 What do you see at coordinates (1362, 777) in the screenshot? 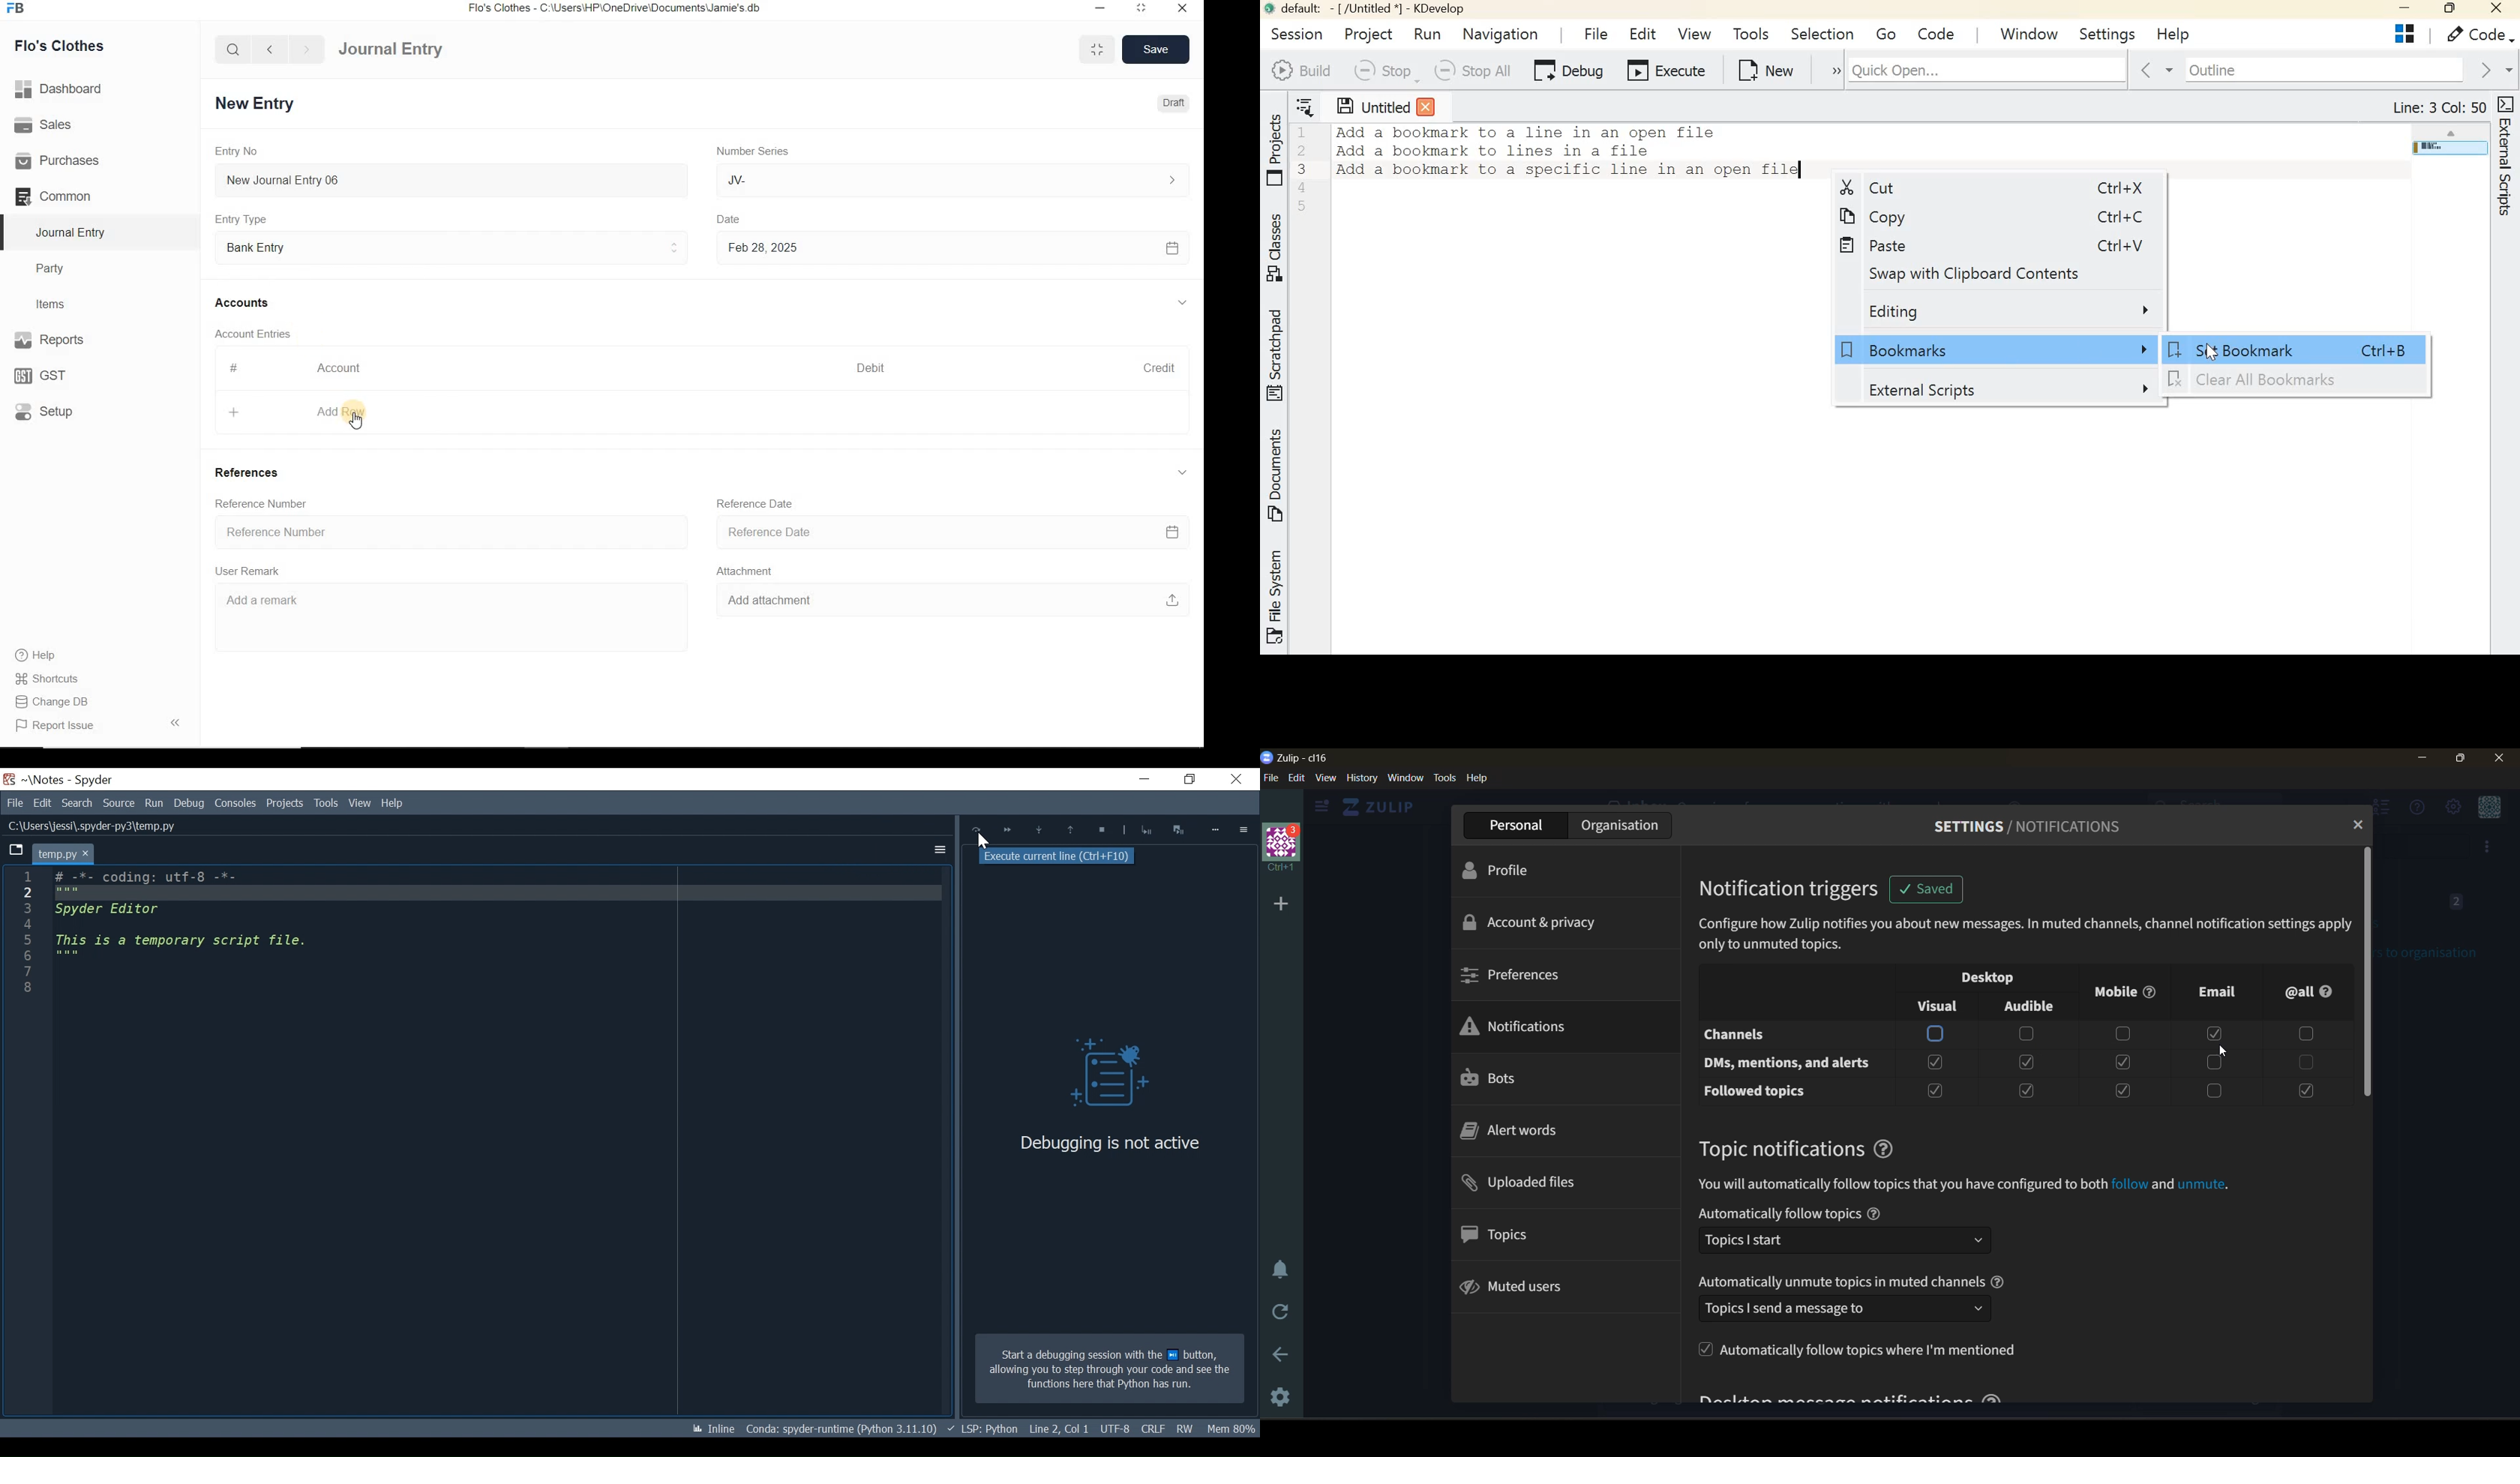
I see `history` at bounding box center [1362, 777].